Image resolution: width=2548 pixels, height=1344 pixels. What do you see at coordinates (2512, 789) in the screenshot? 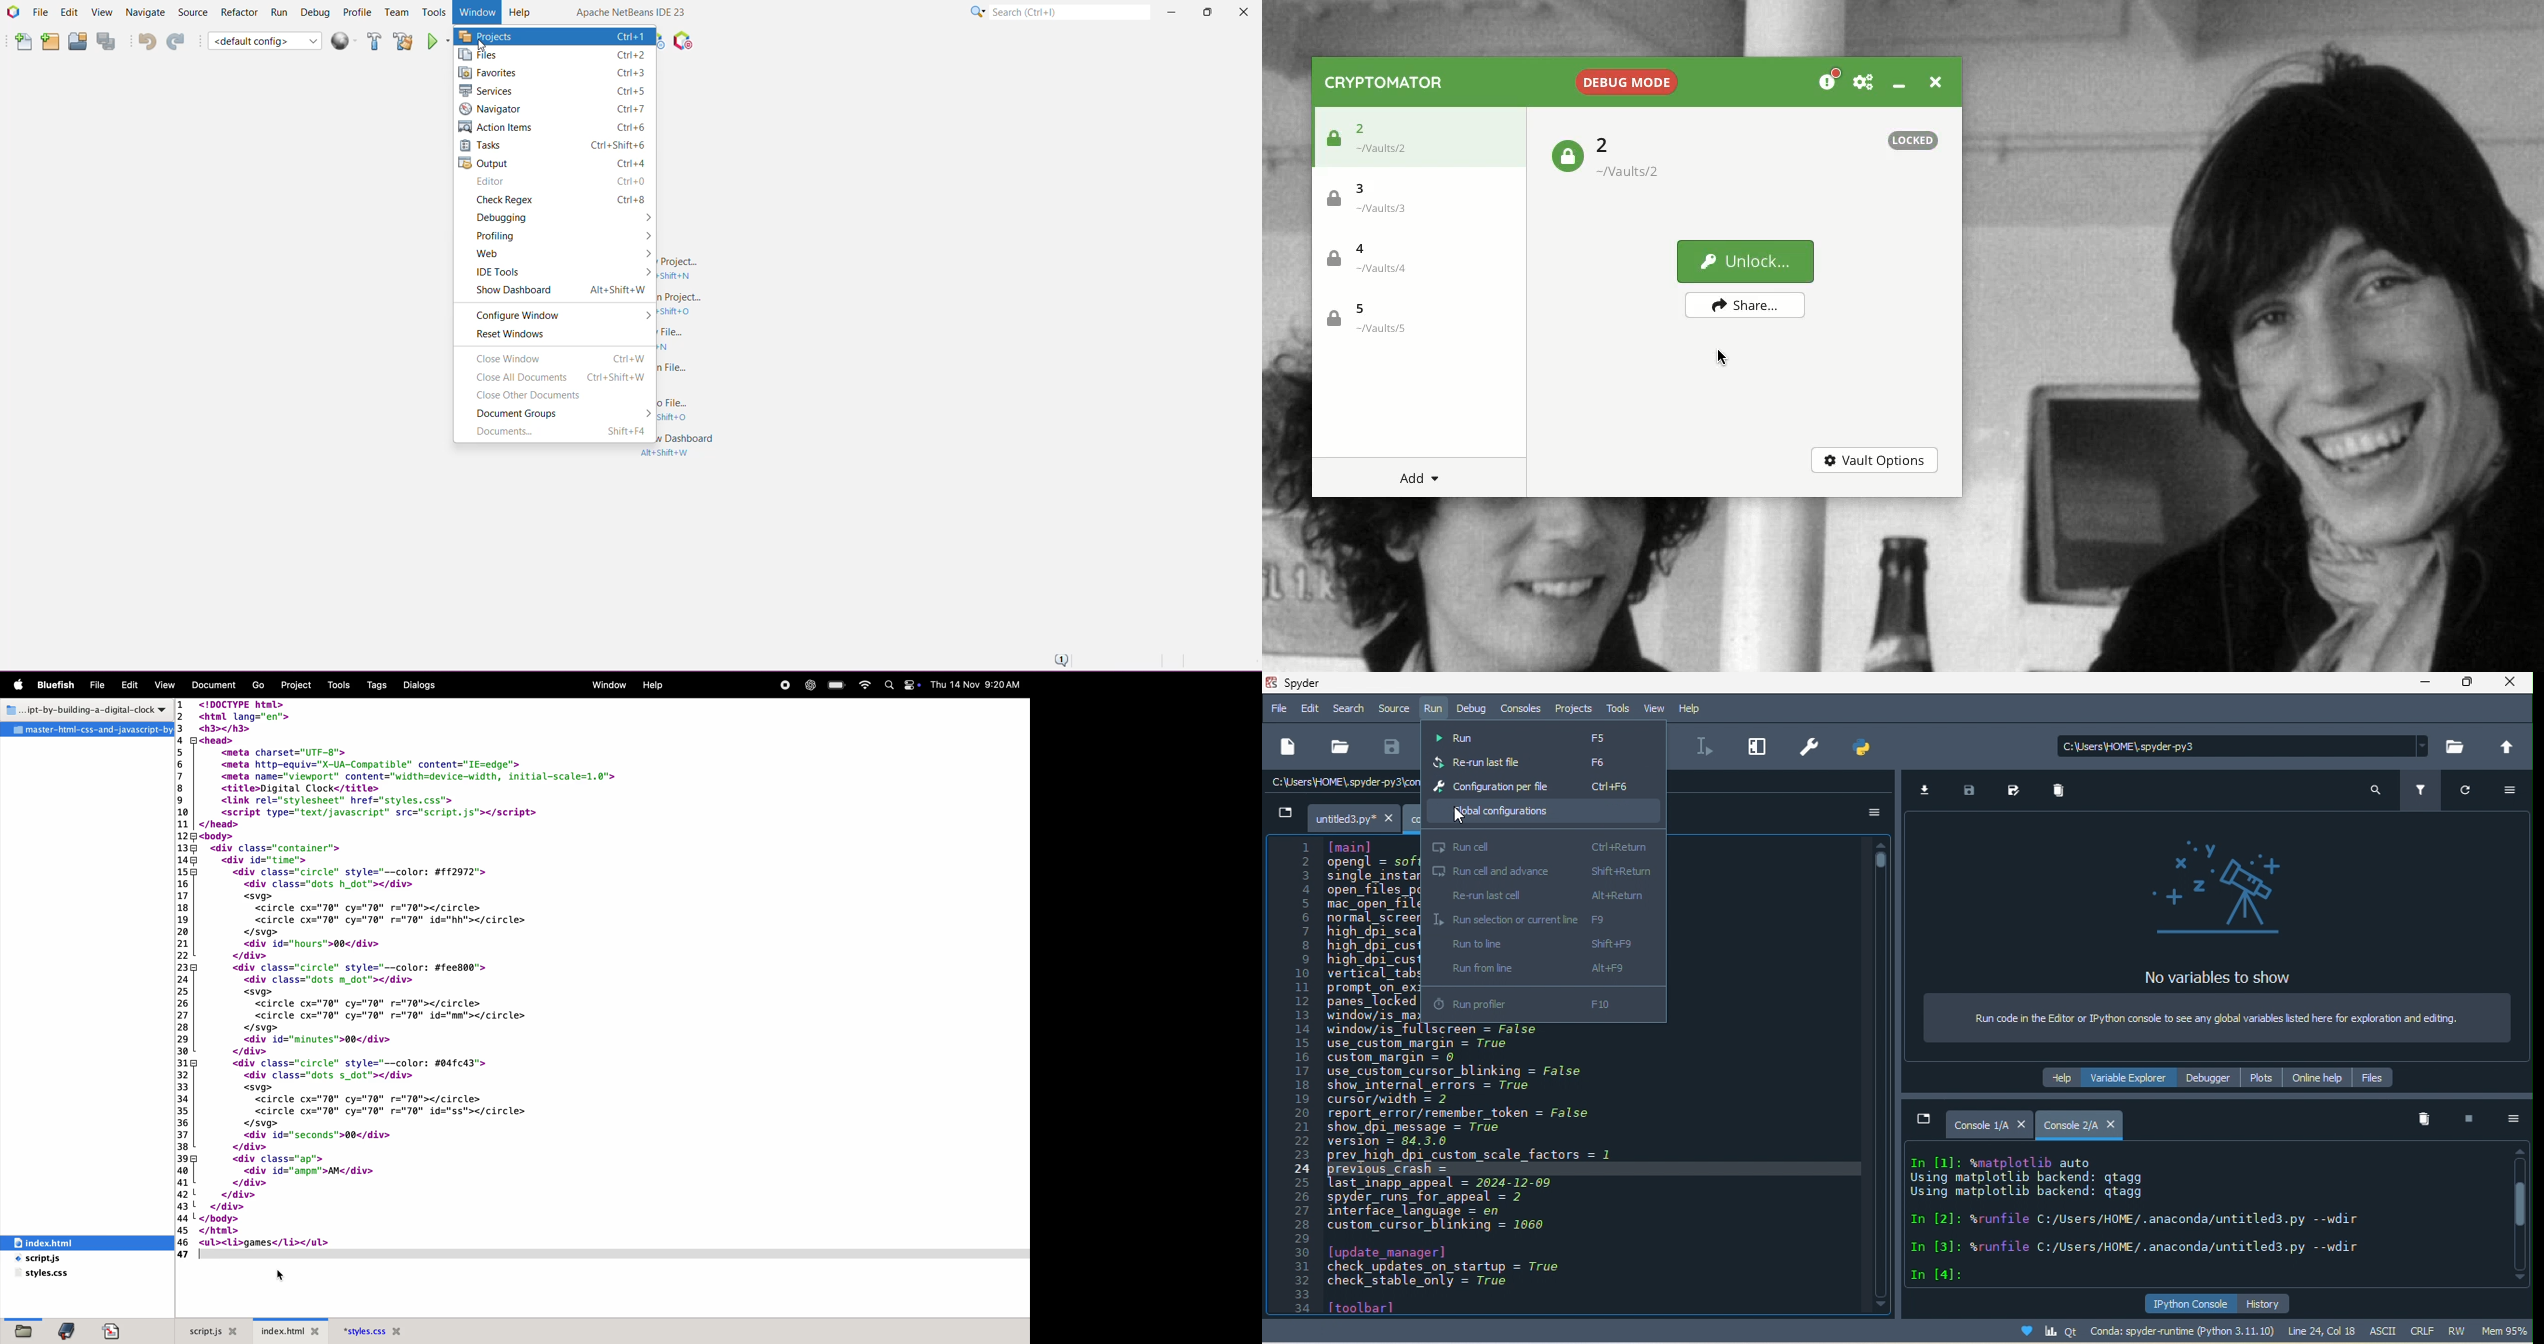
I see `option` at bounding box center [2512, 789].